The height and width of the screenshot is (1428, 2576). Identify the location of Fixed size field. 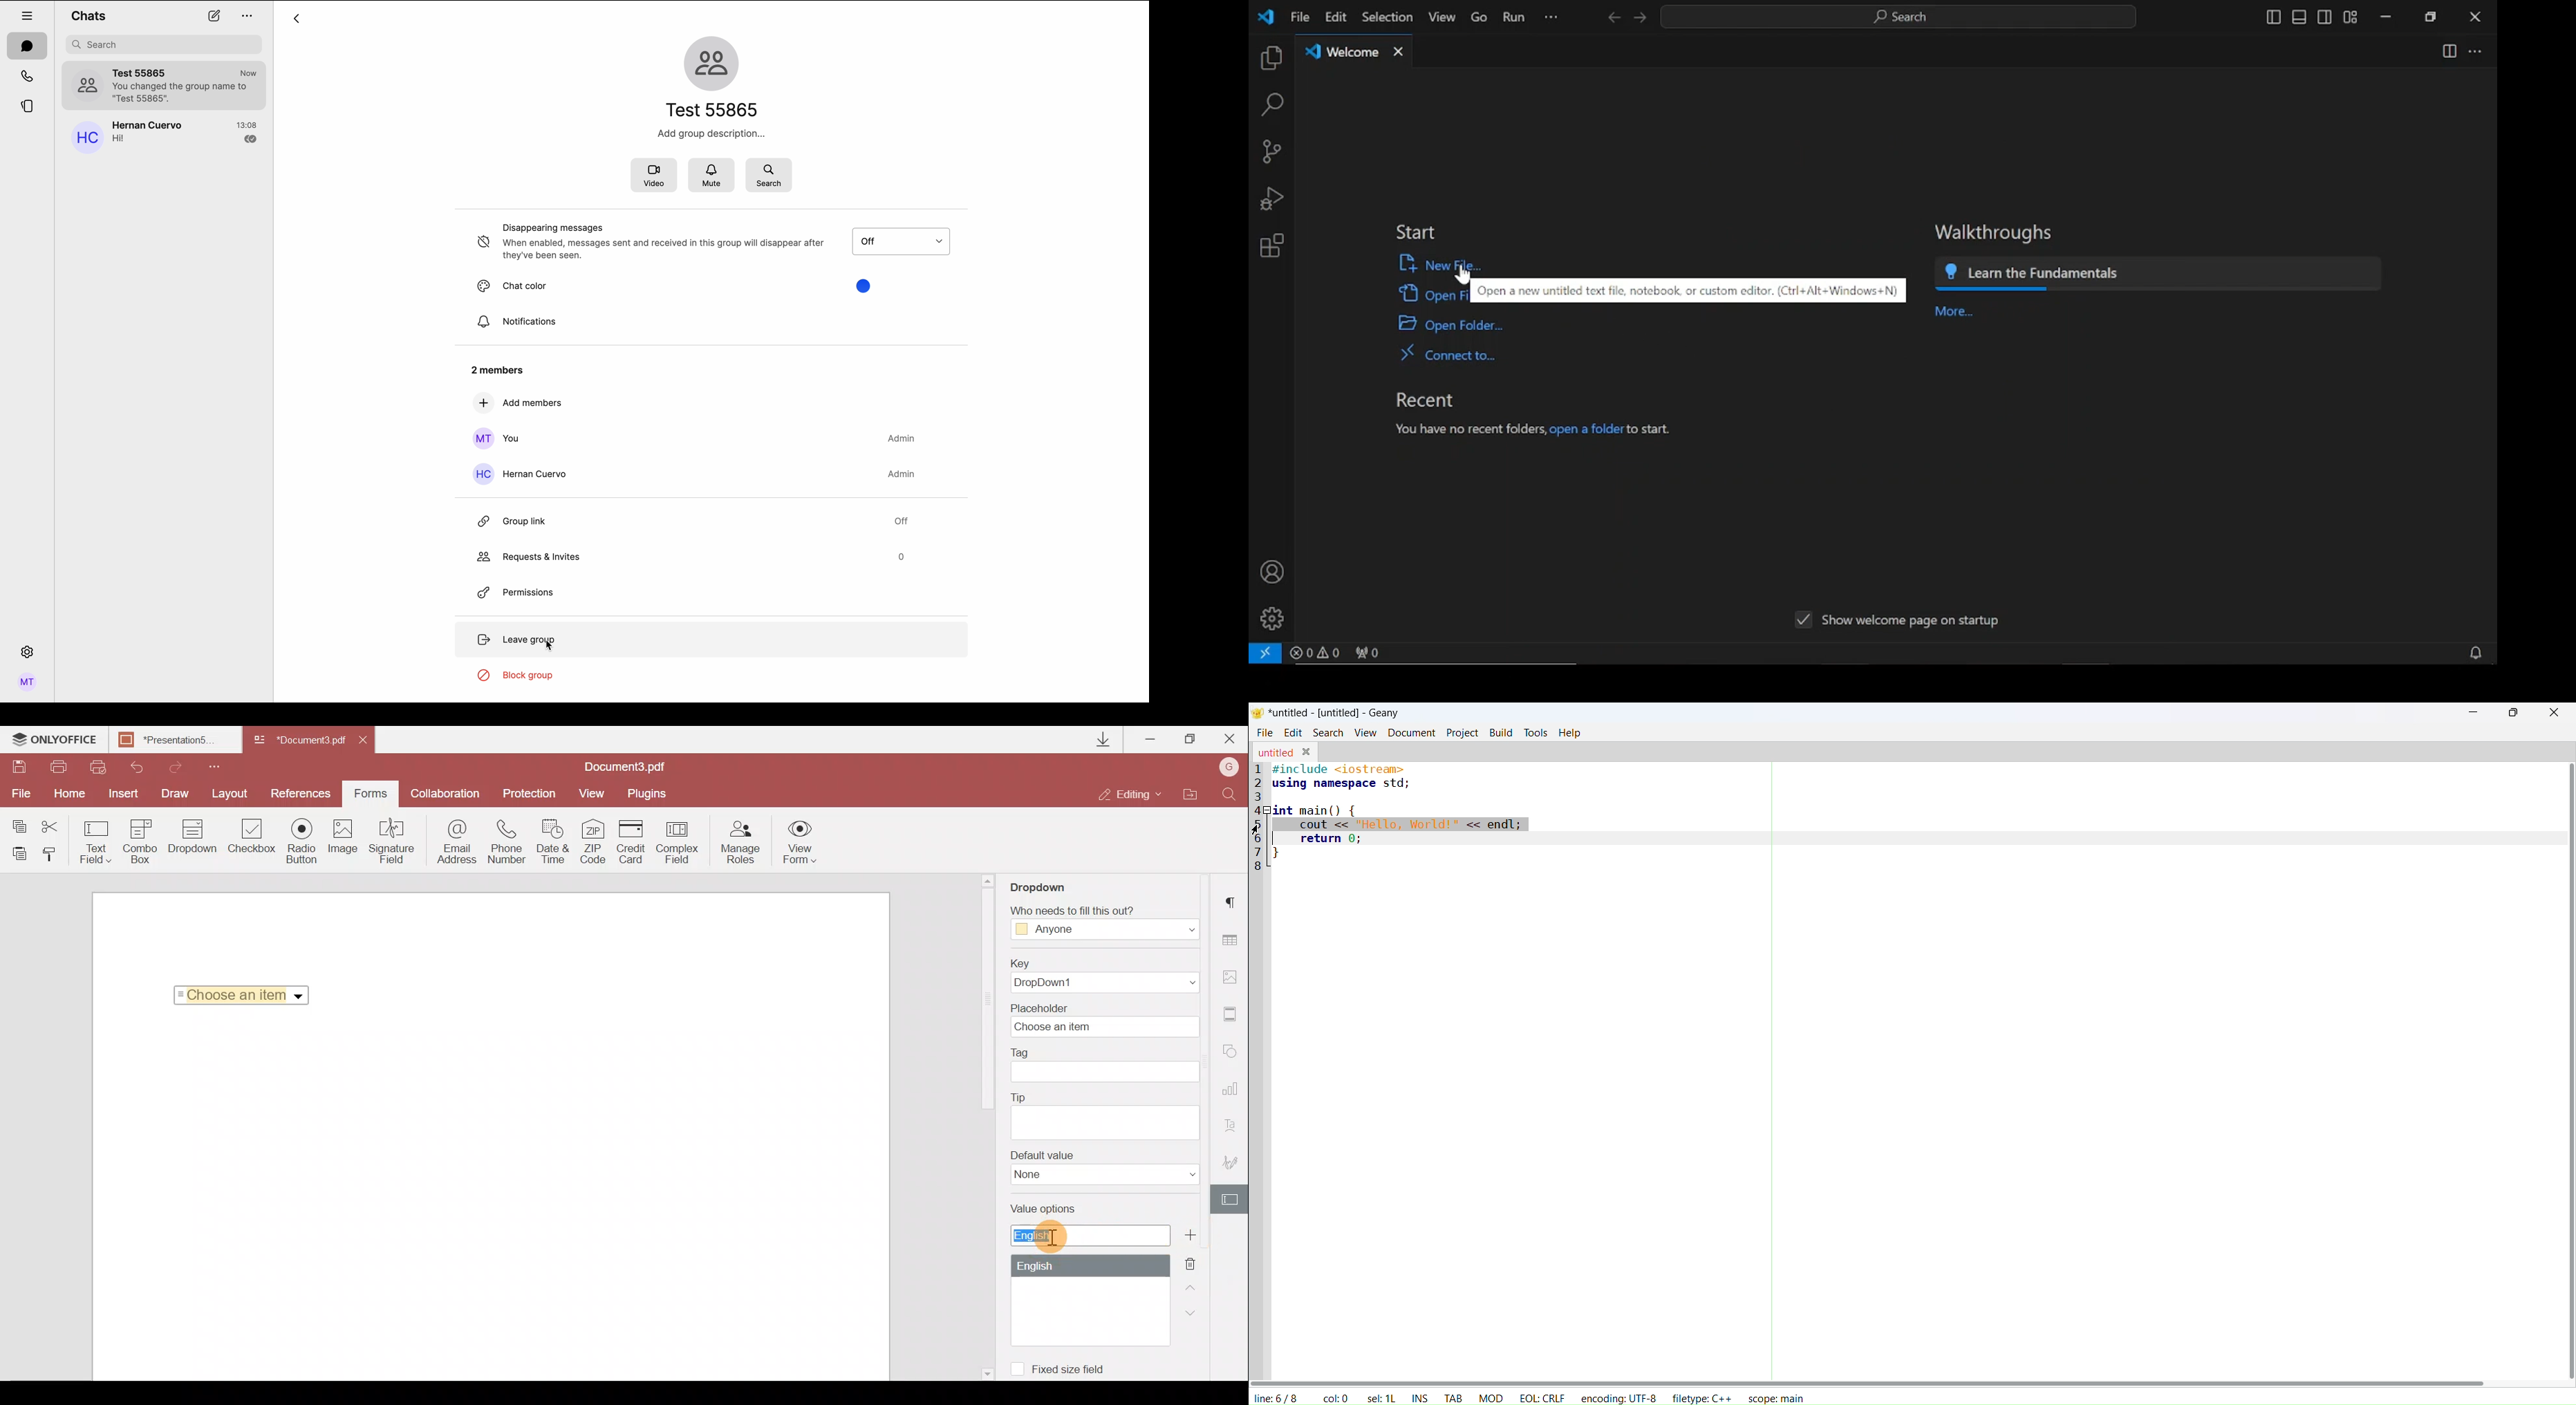
(1064, 1367).